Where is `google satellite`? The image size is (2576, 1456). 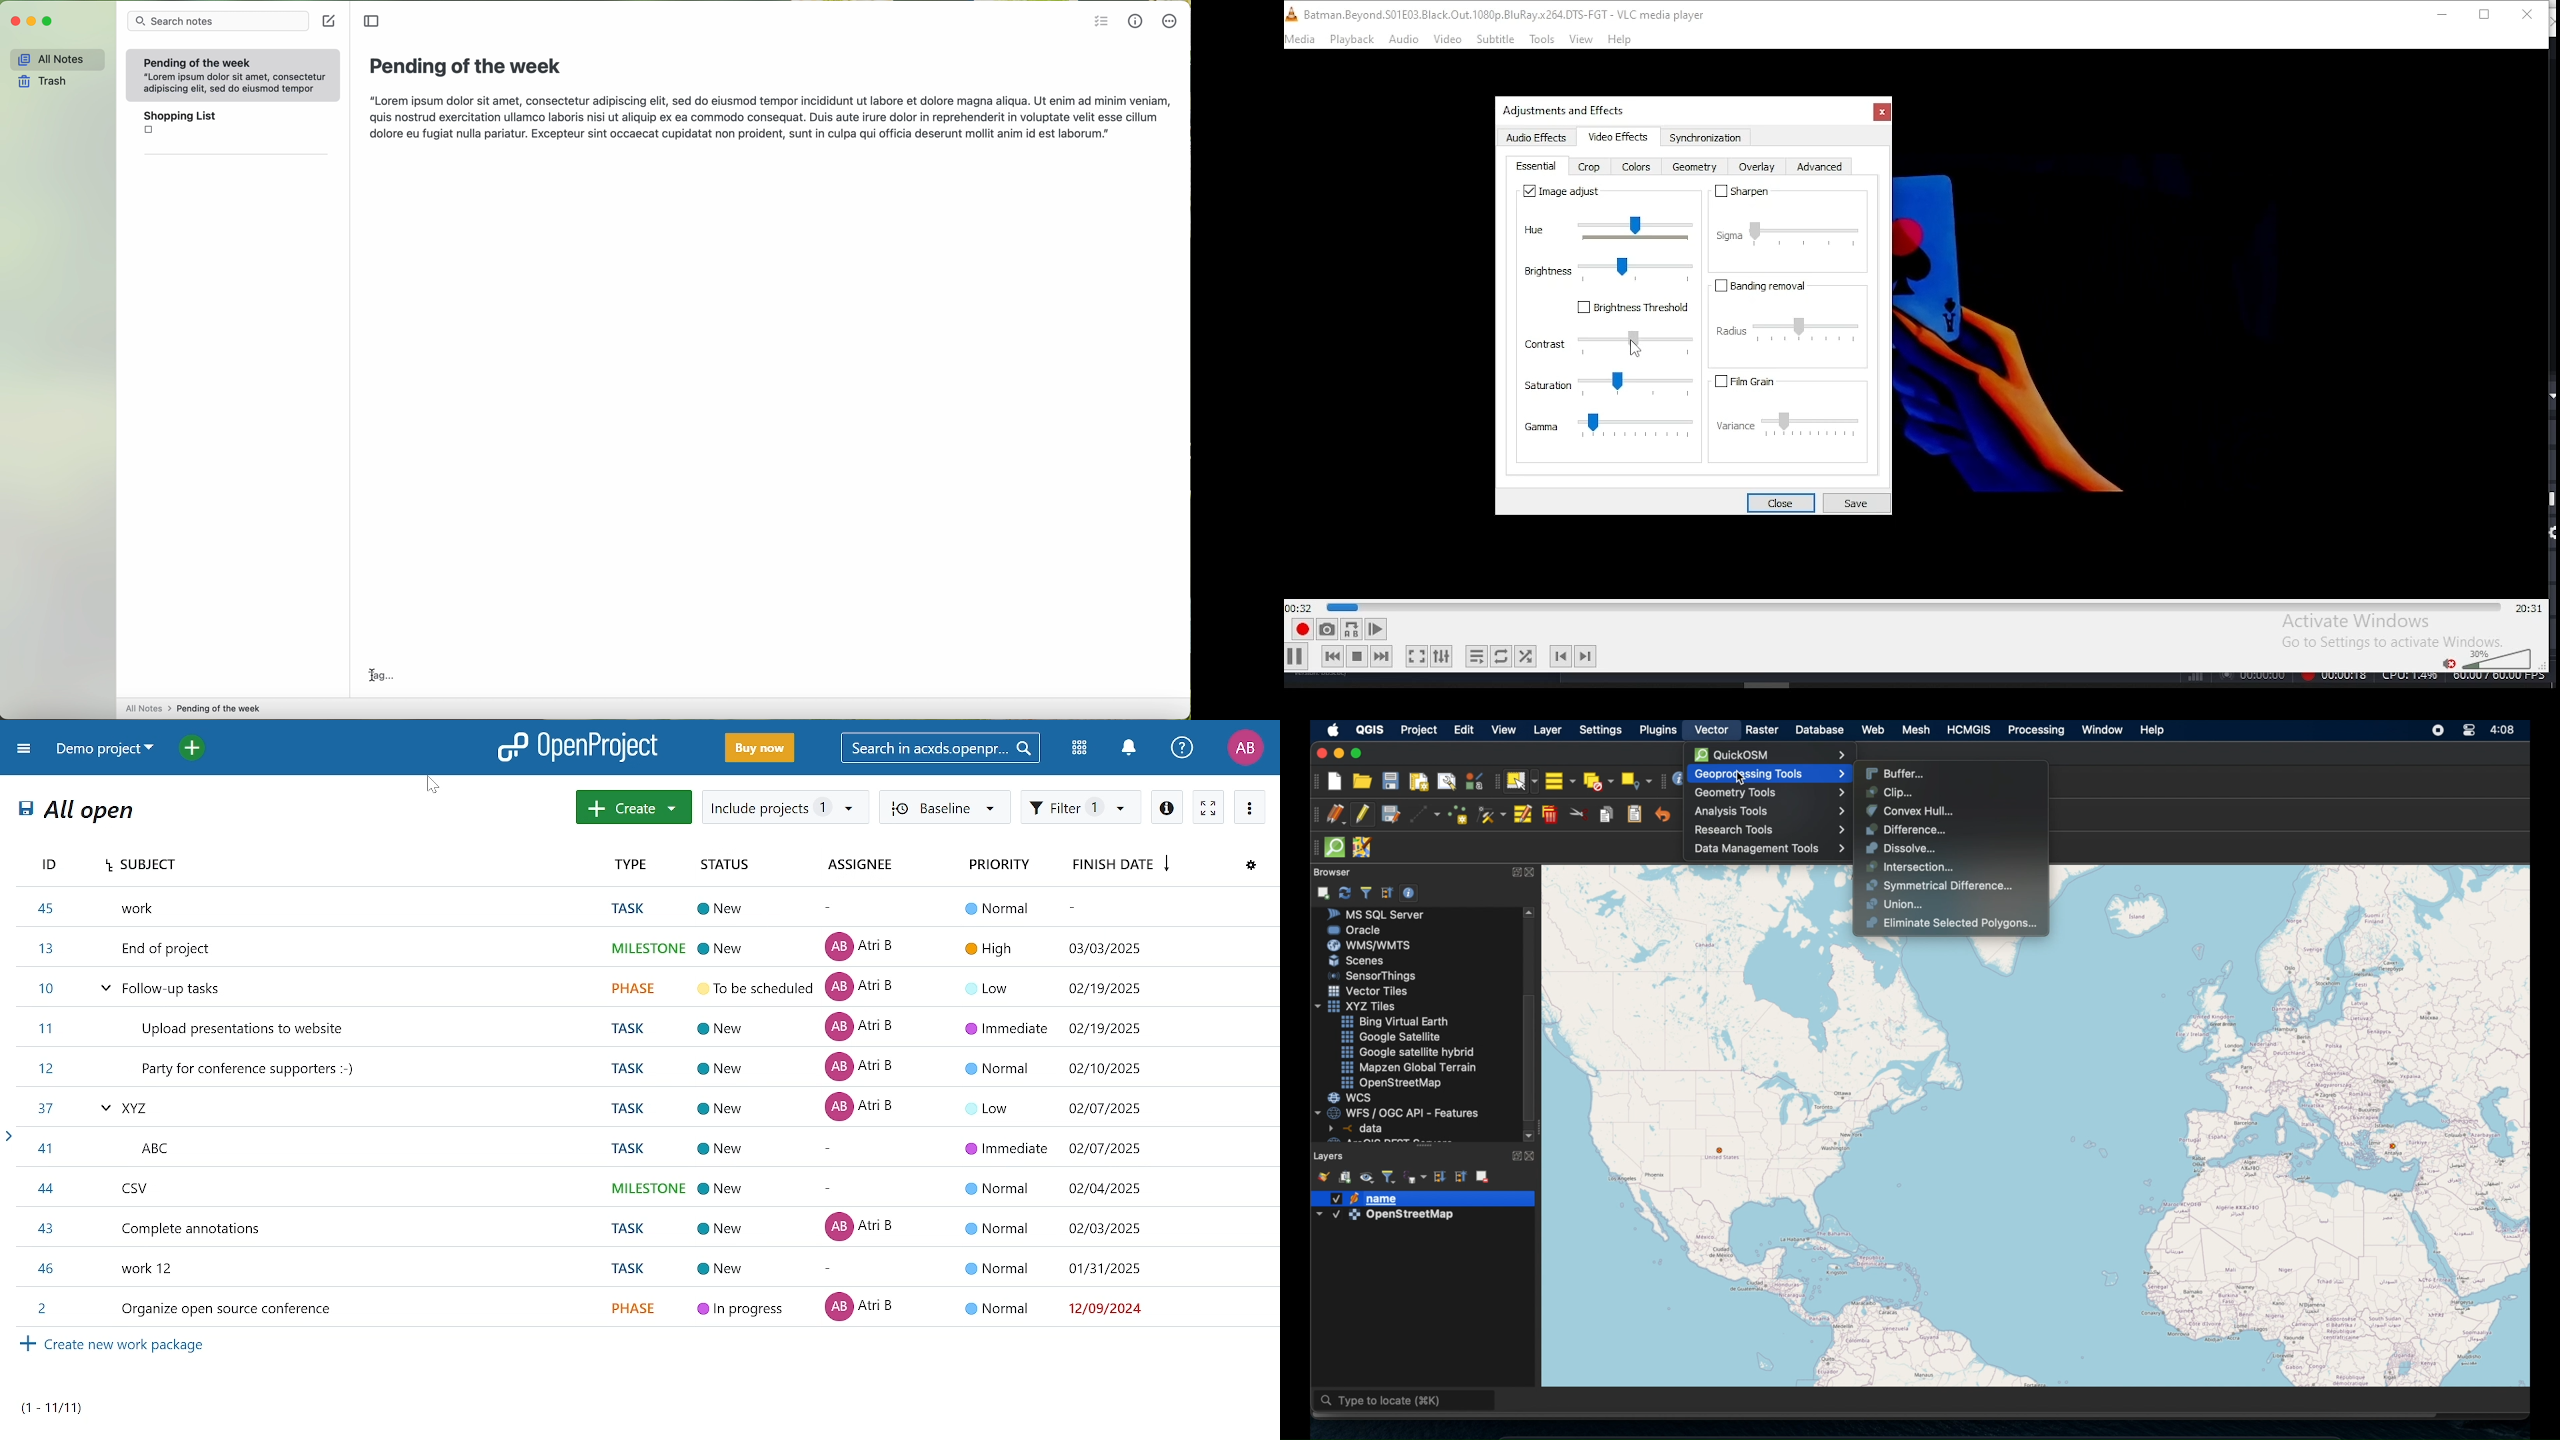 google satellite is located at coordinates (1390, 1037).